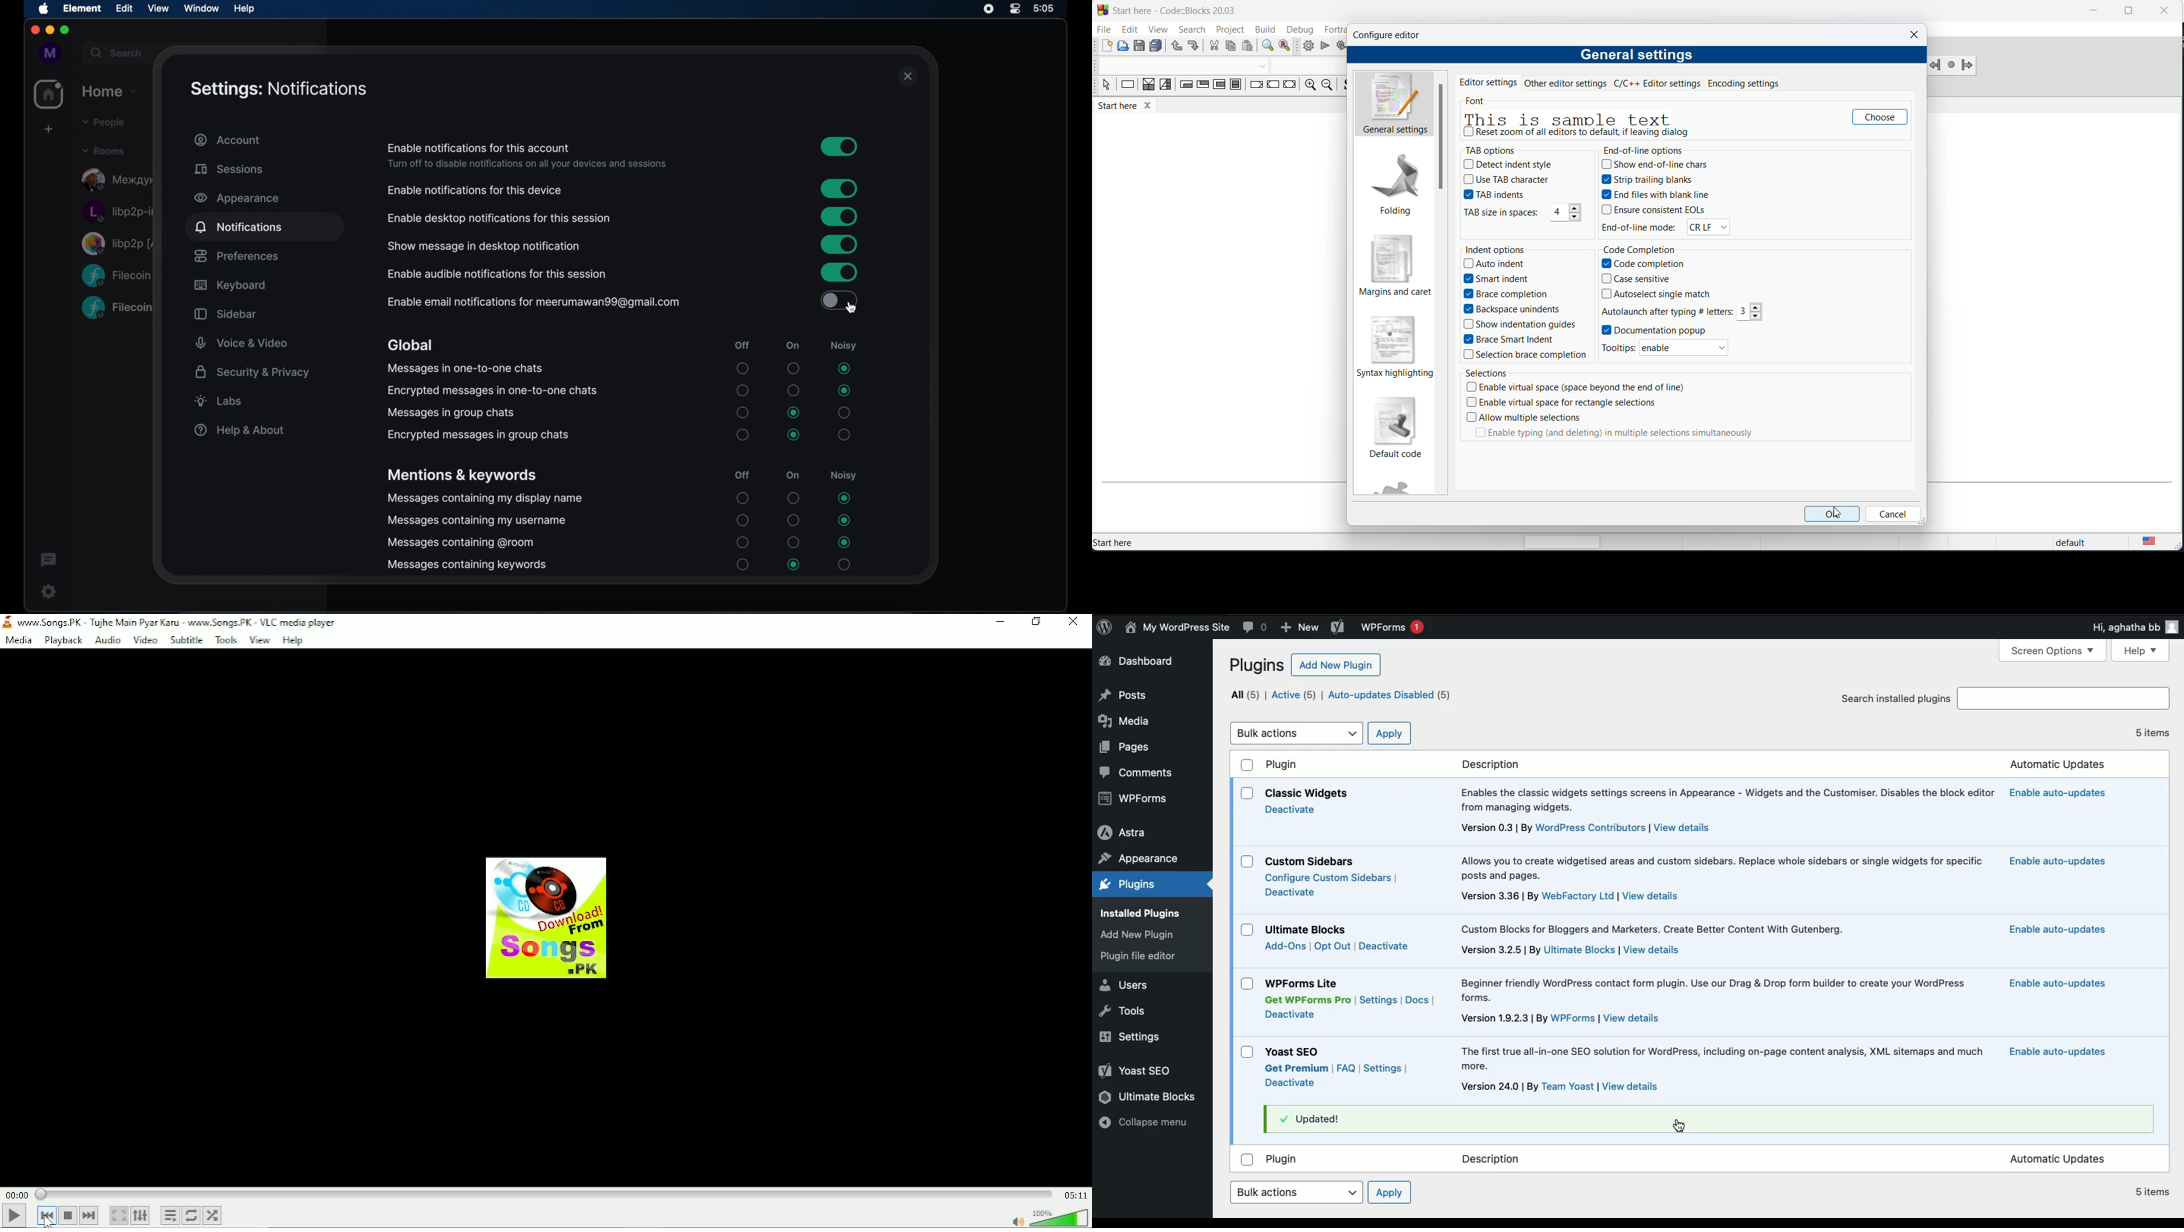  What do you see at coordinates (1521, 325) in the screenshot?
I see `show indentation guides` at bounding box center [1521, 325].